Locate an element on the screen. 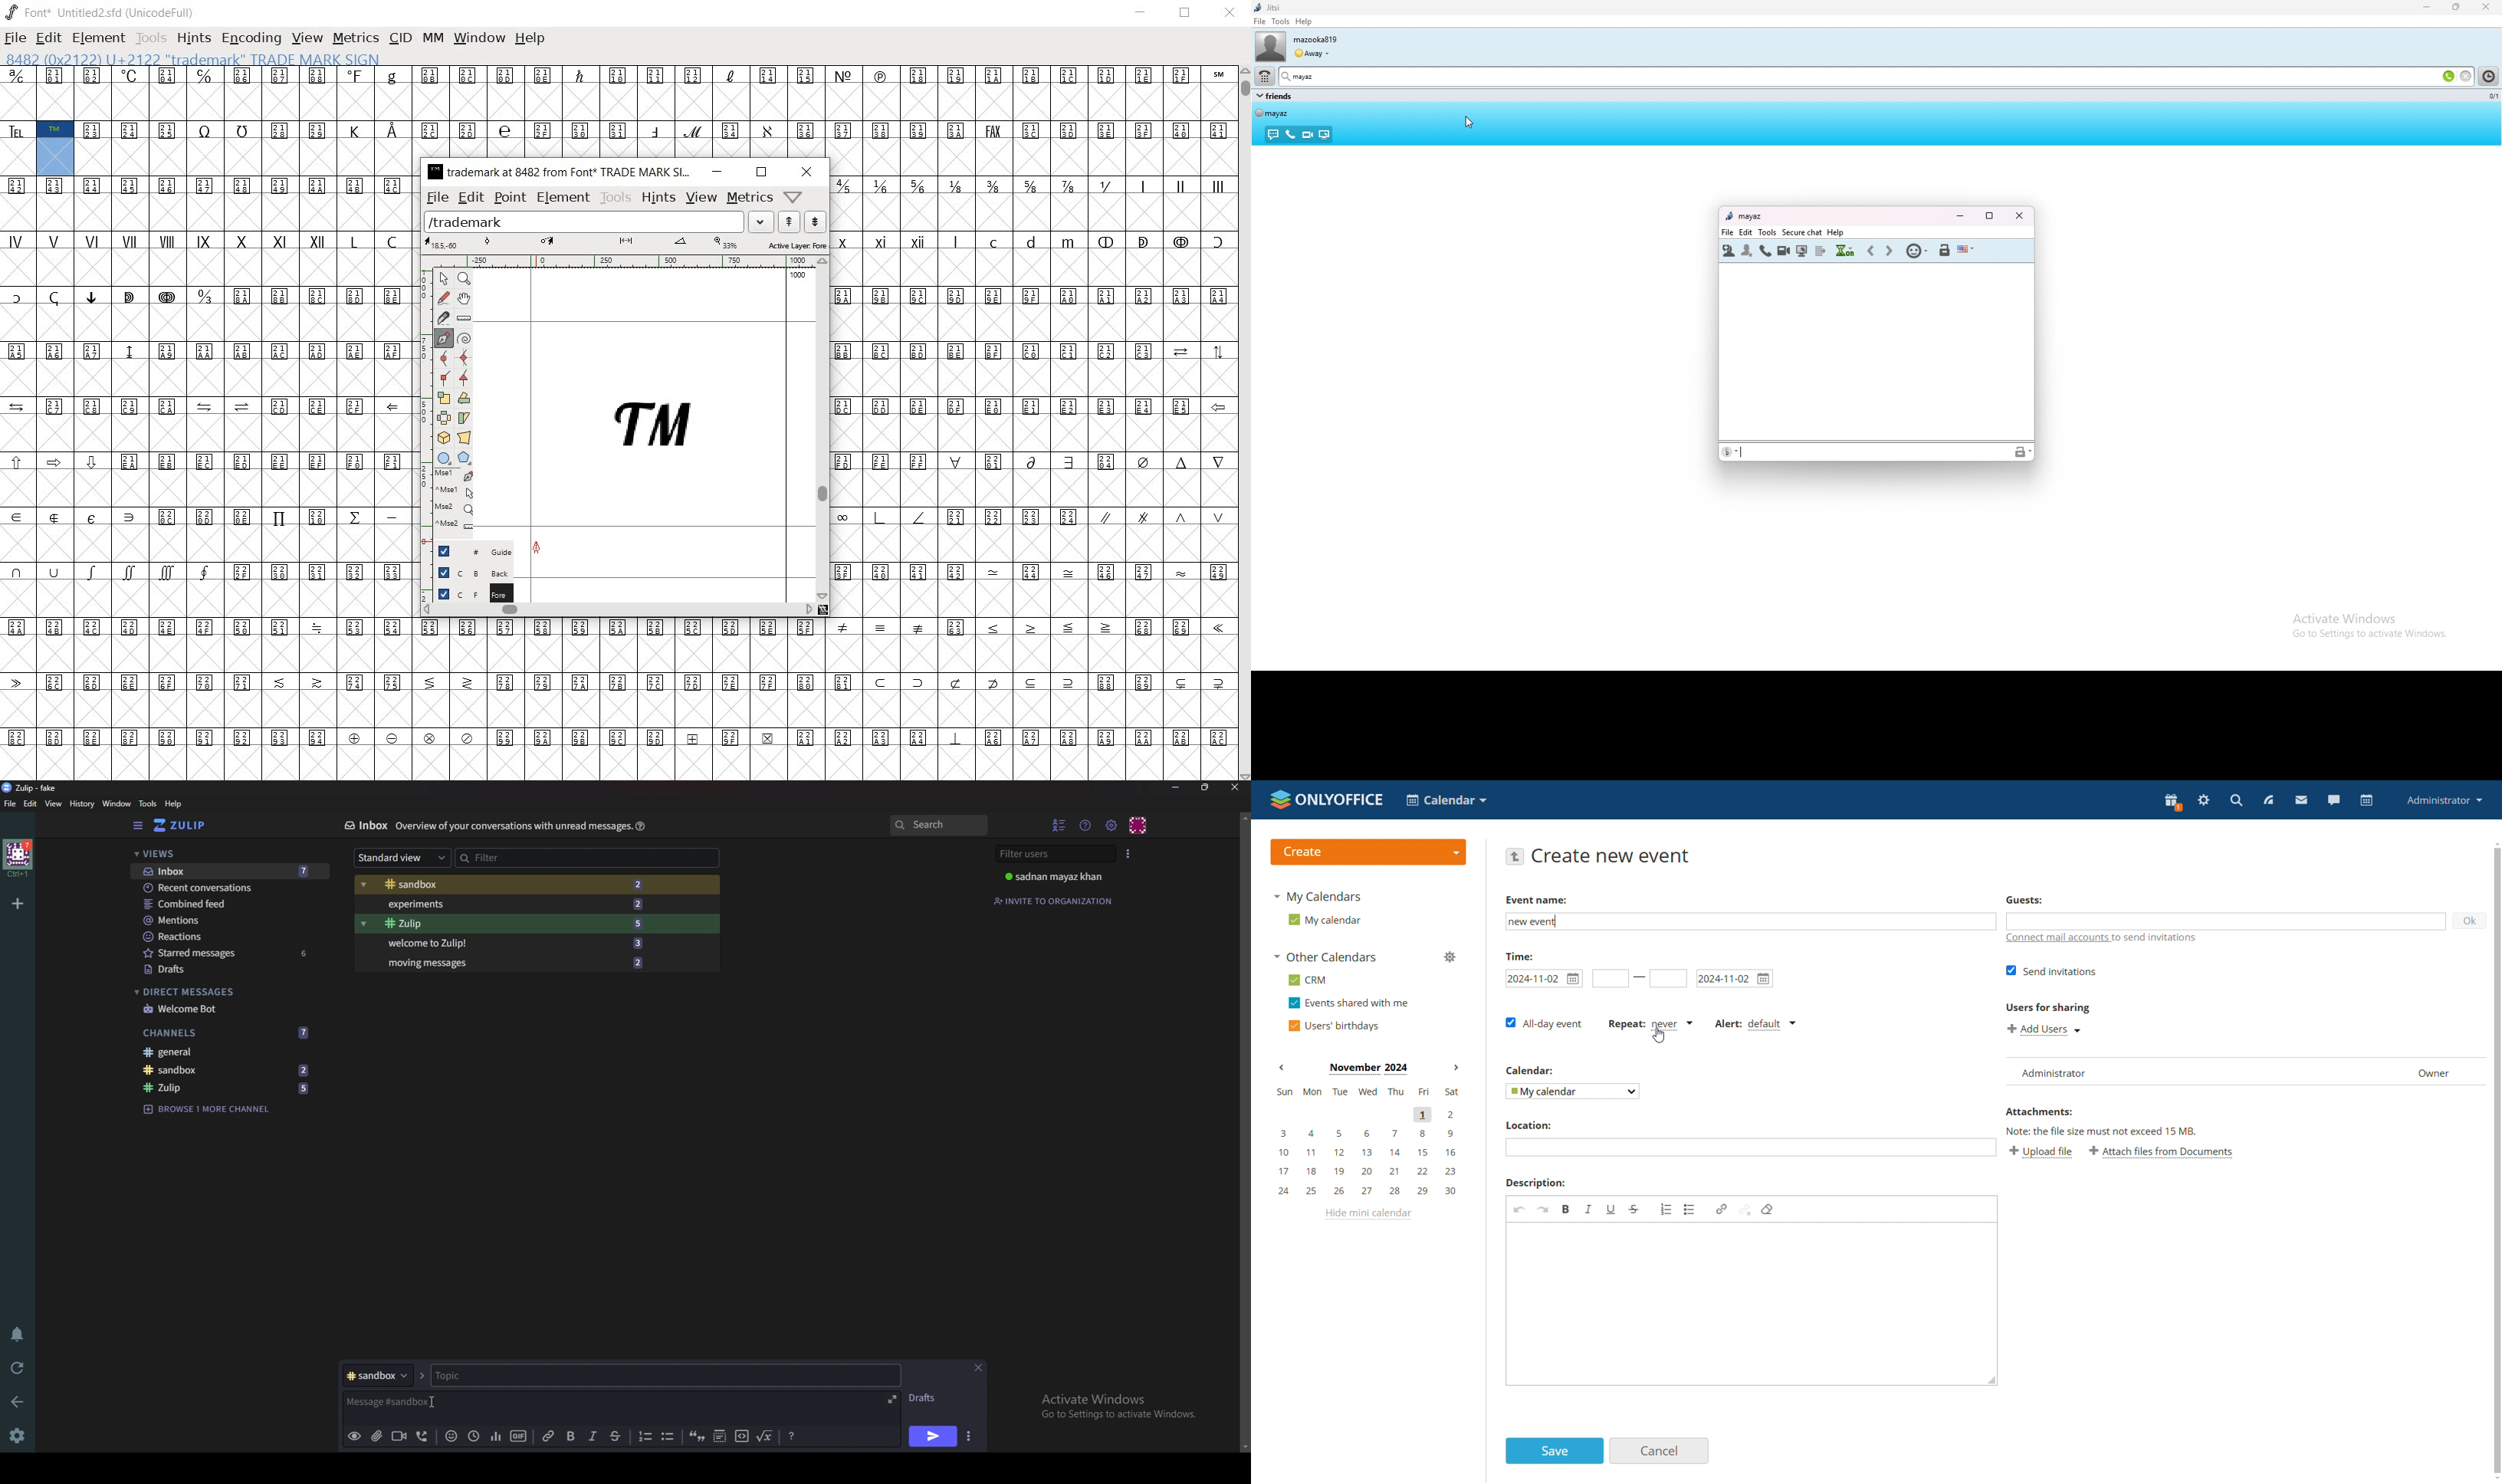 This screenshot has height=1484, width=2520. load word list is located at coordinates (599, 222).